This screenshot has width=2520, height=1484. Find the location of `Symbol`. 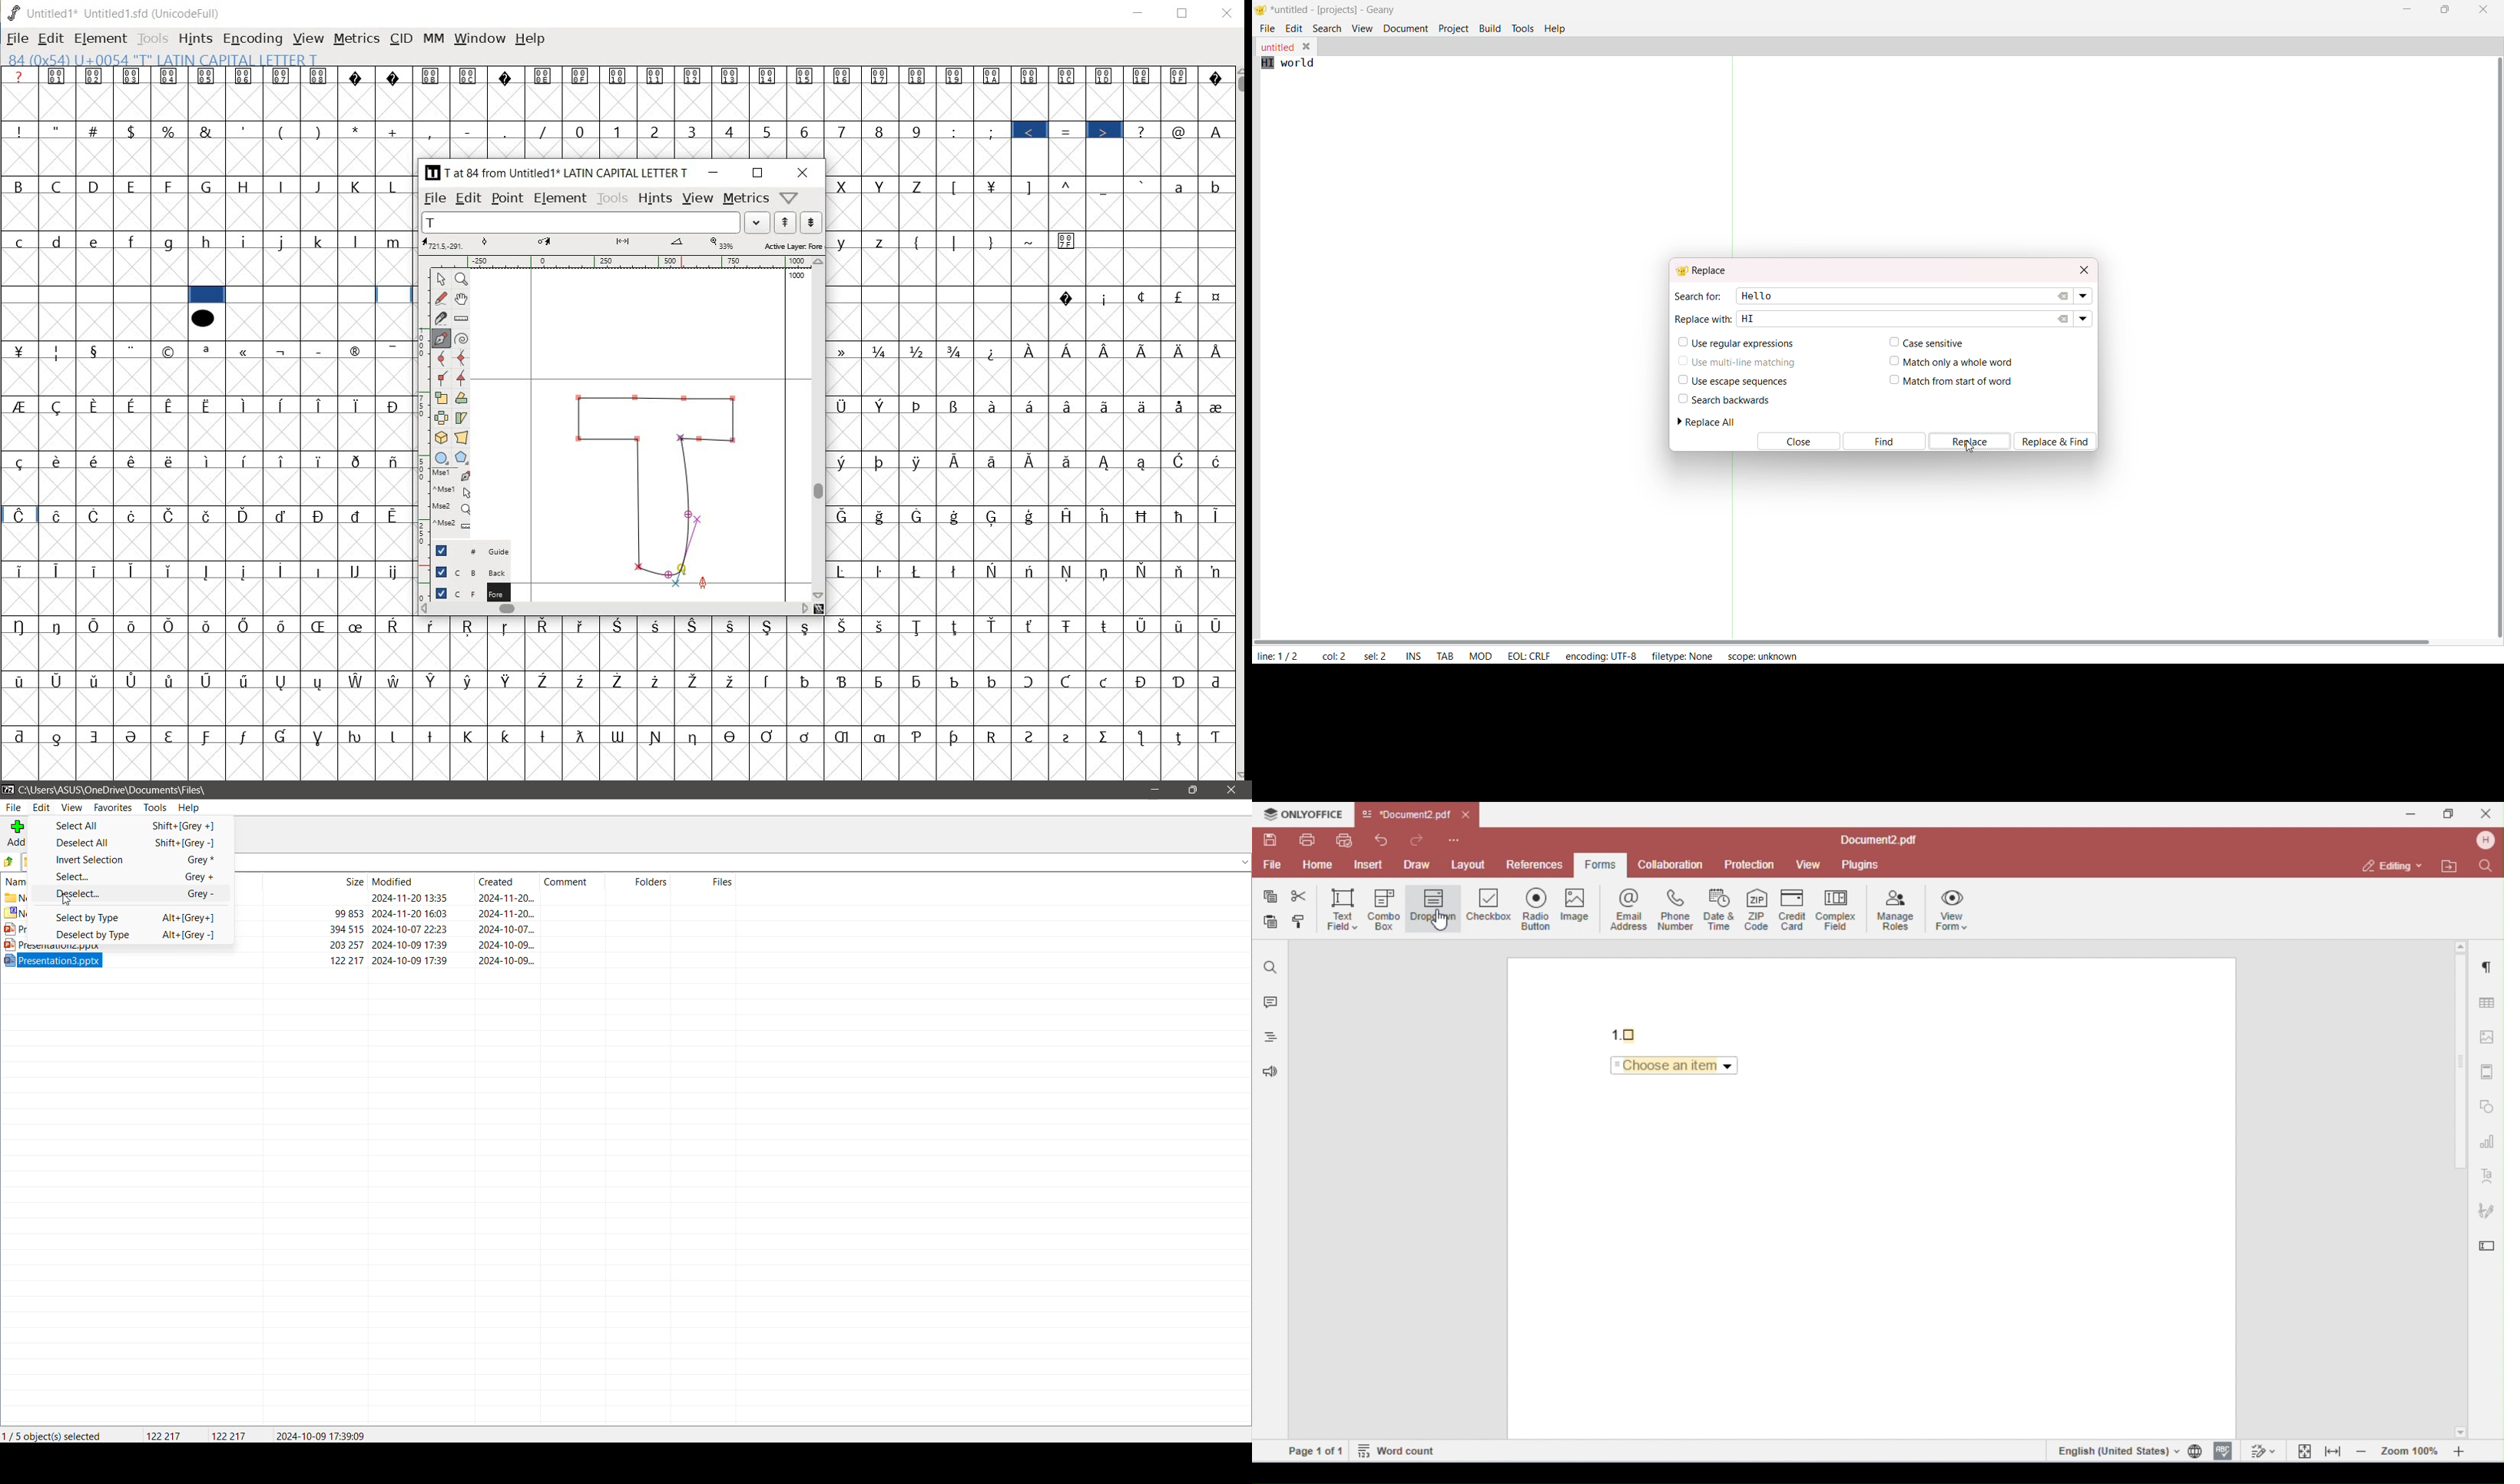

Symbol is located at coordinates (19, 405).